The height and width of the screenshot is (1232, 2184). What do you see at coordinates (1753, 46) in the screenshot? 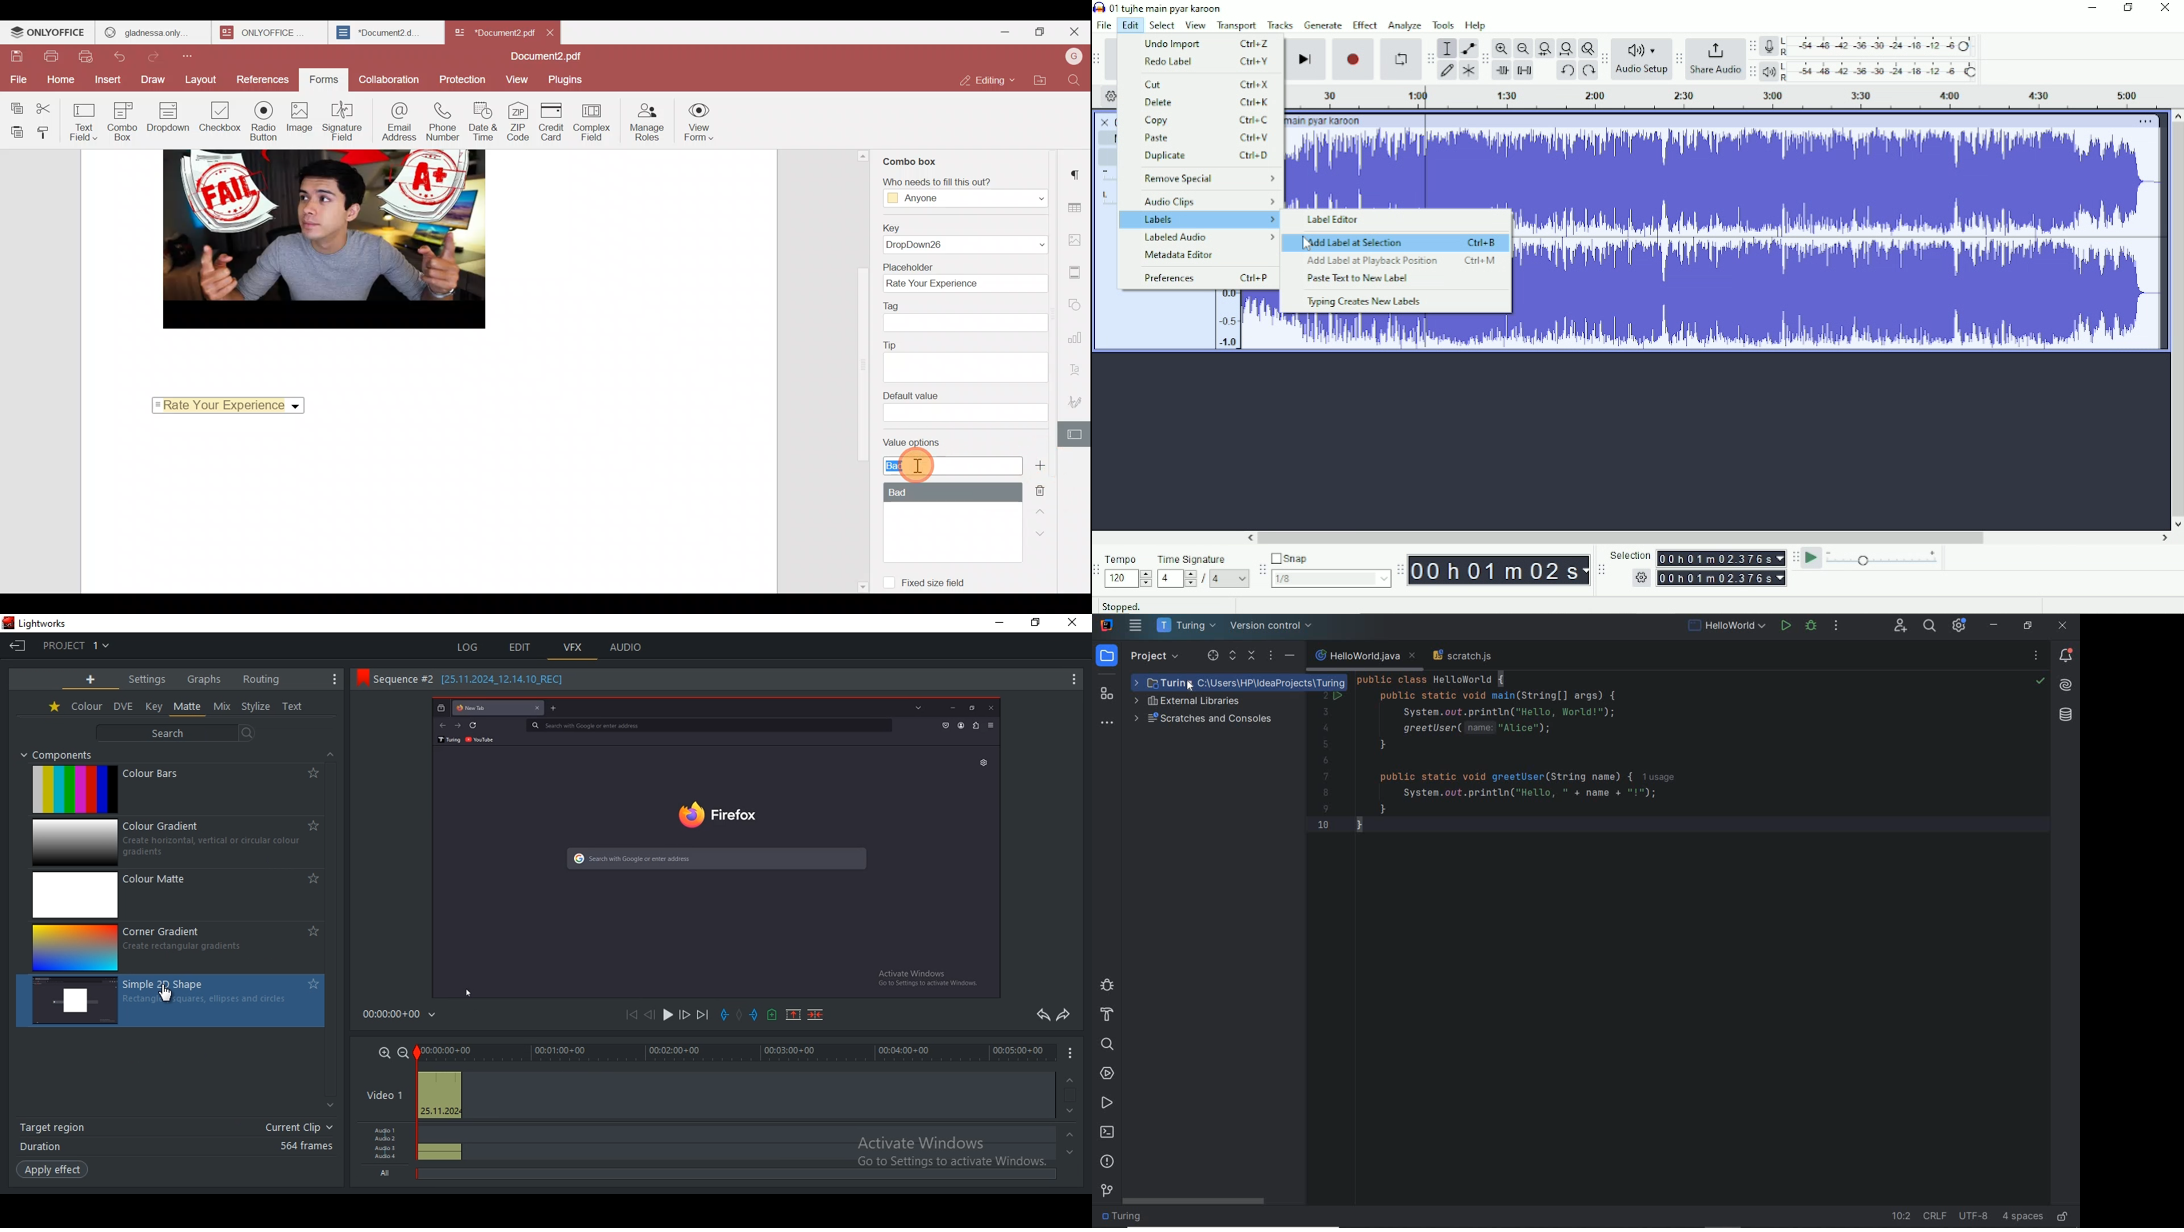
I see `Audacity record meter toolbar` at bounding box center [1753, 46].